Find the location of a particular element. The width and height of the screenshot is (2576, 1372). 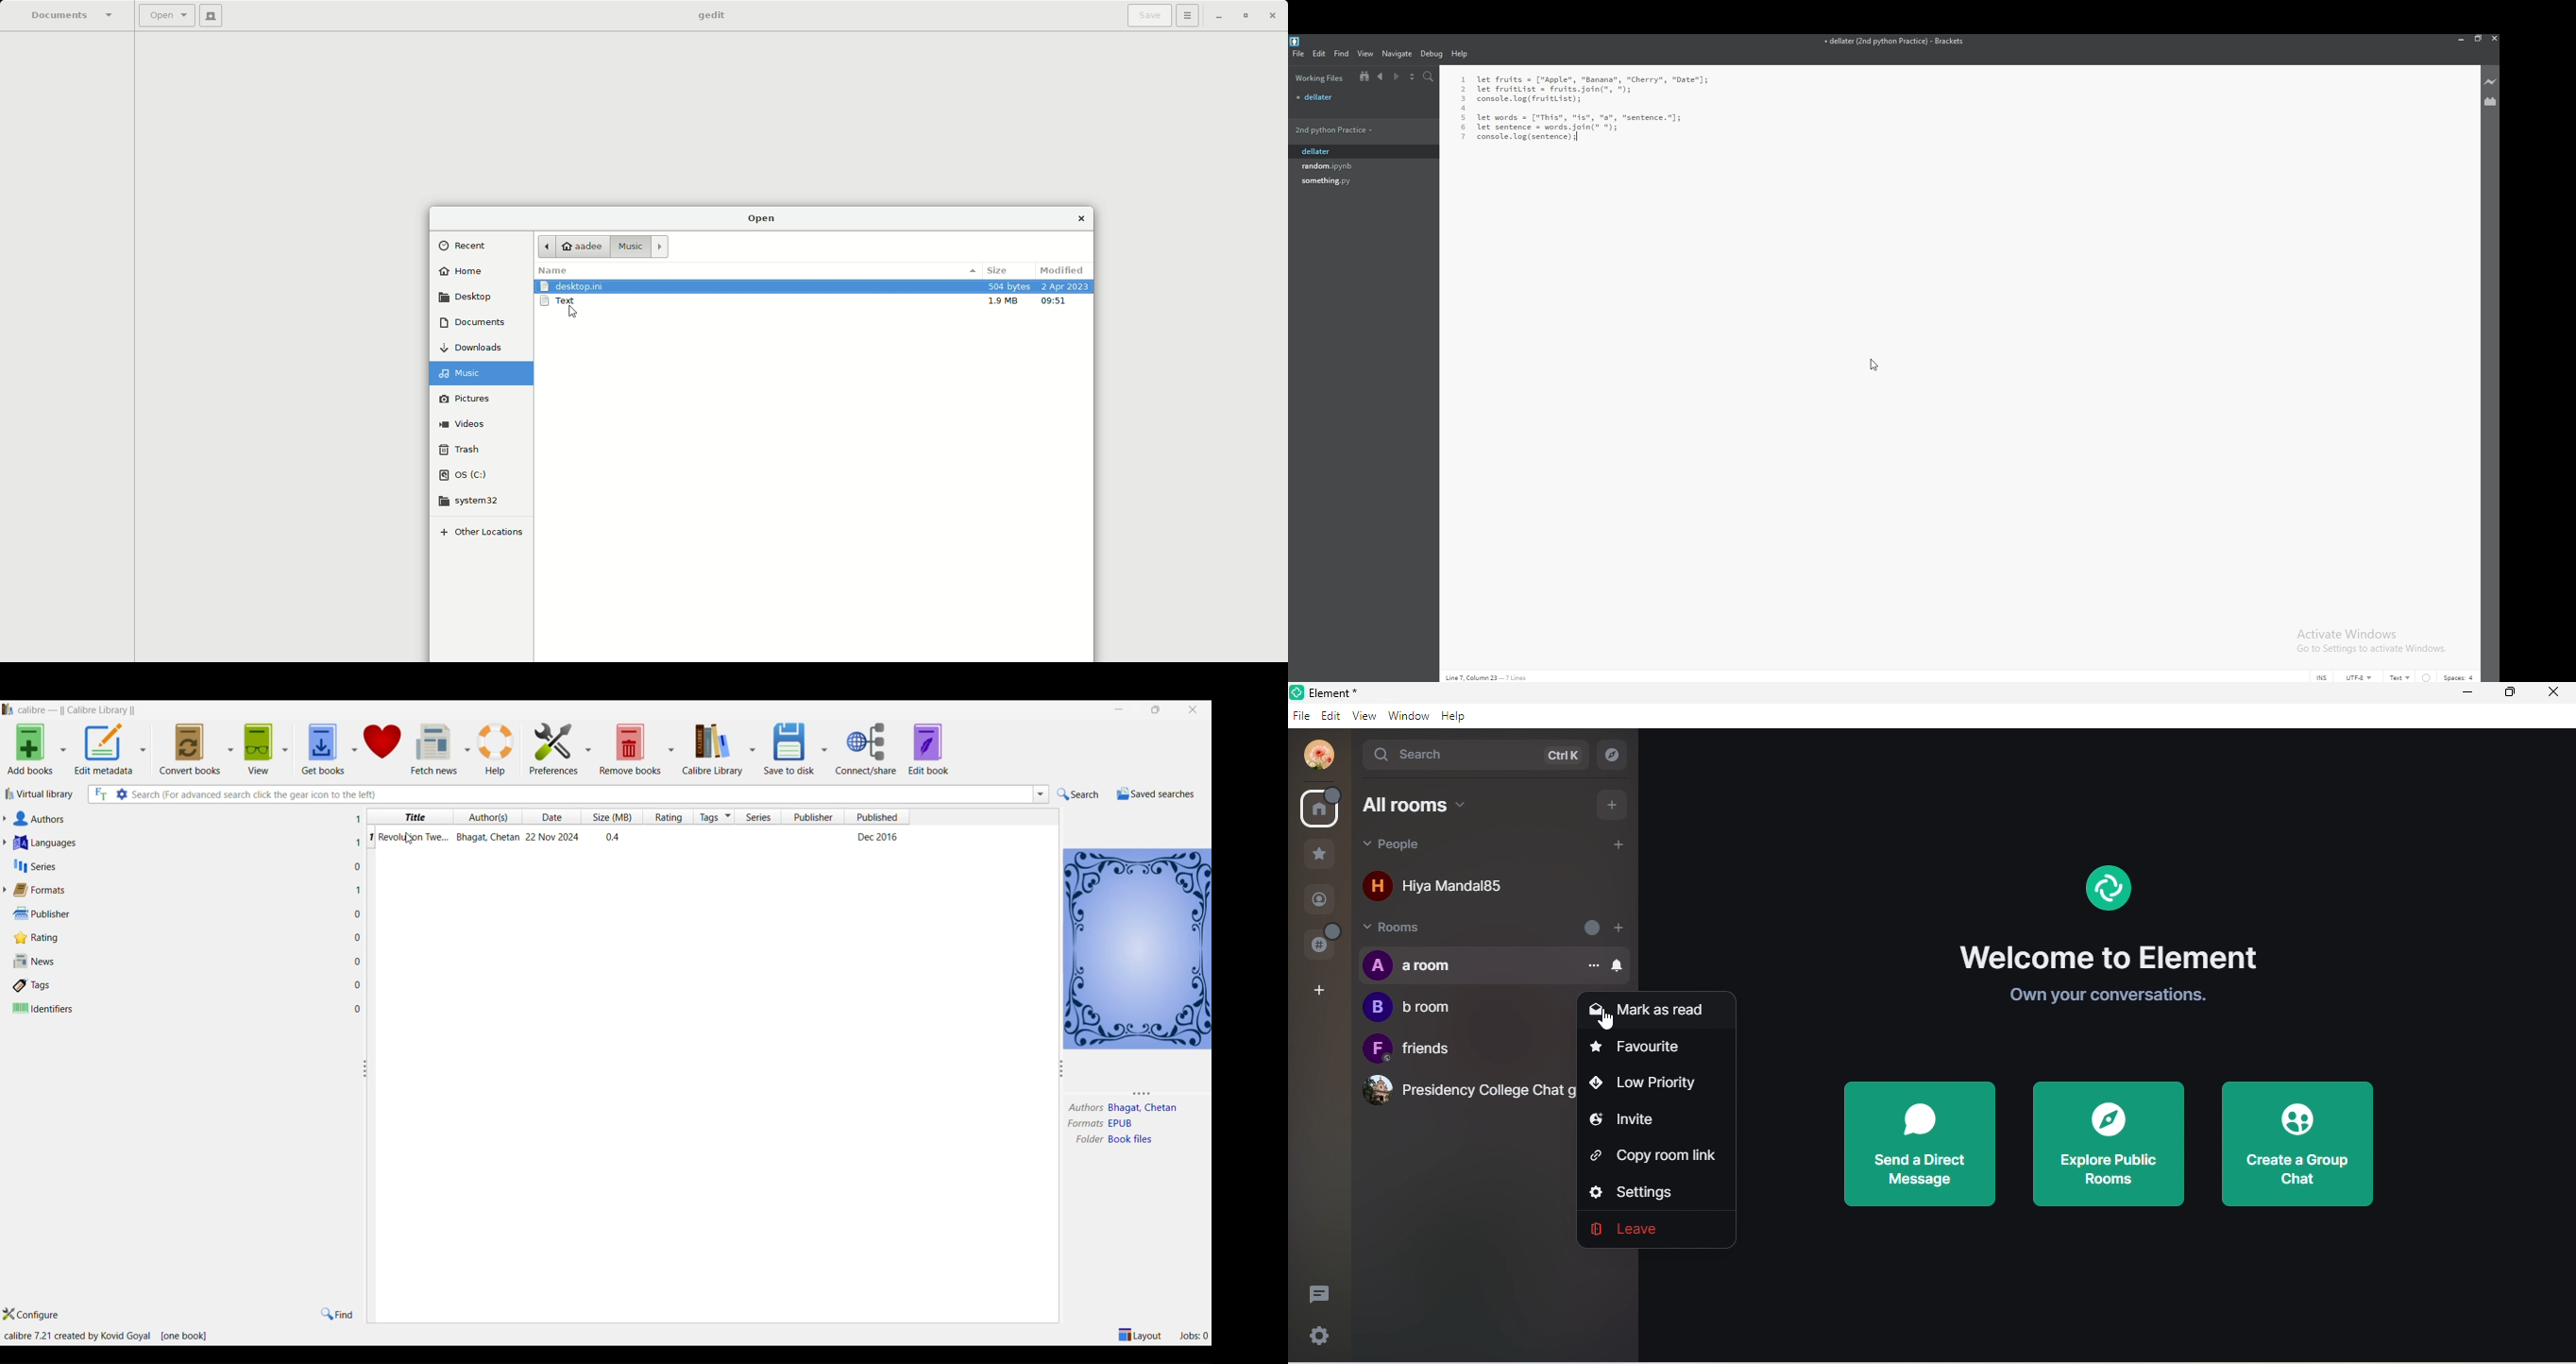

copy room link is located at coordinates (1657, 1152).